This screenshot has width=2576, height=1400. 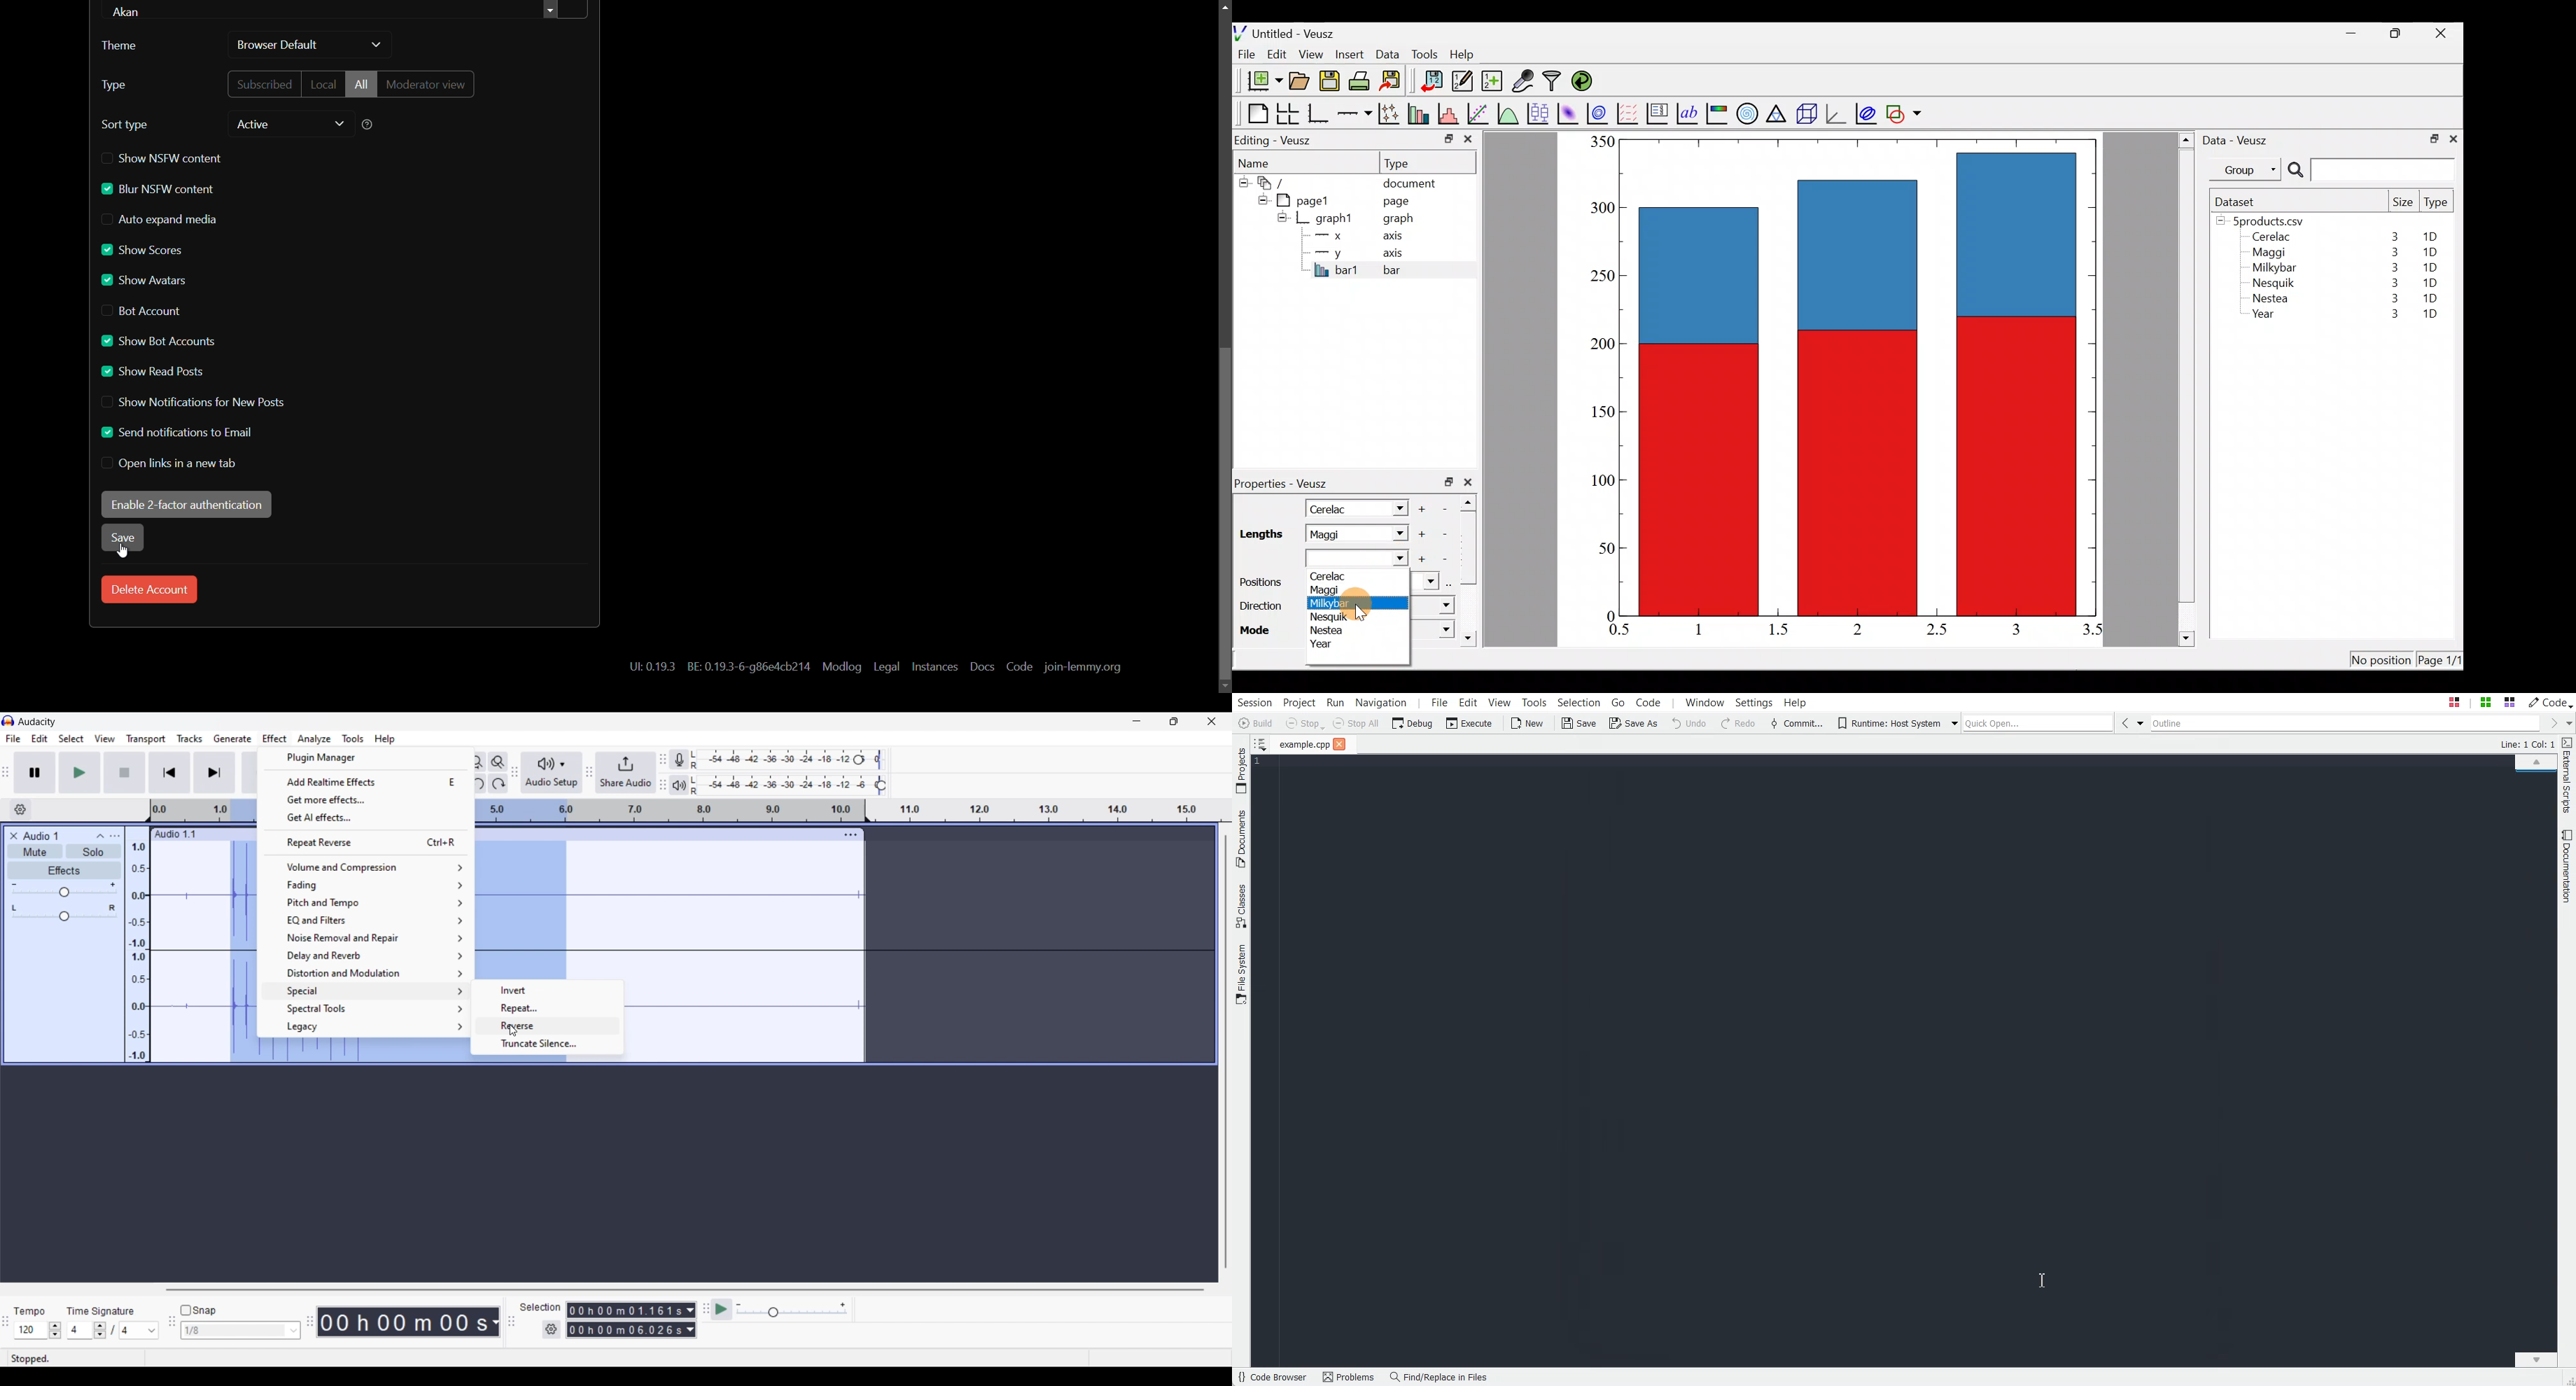 I want to click on Cerelac, so click(x=1331, y=508).